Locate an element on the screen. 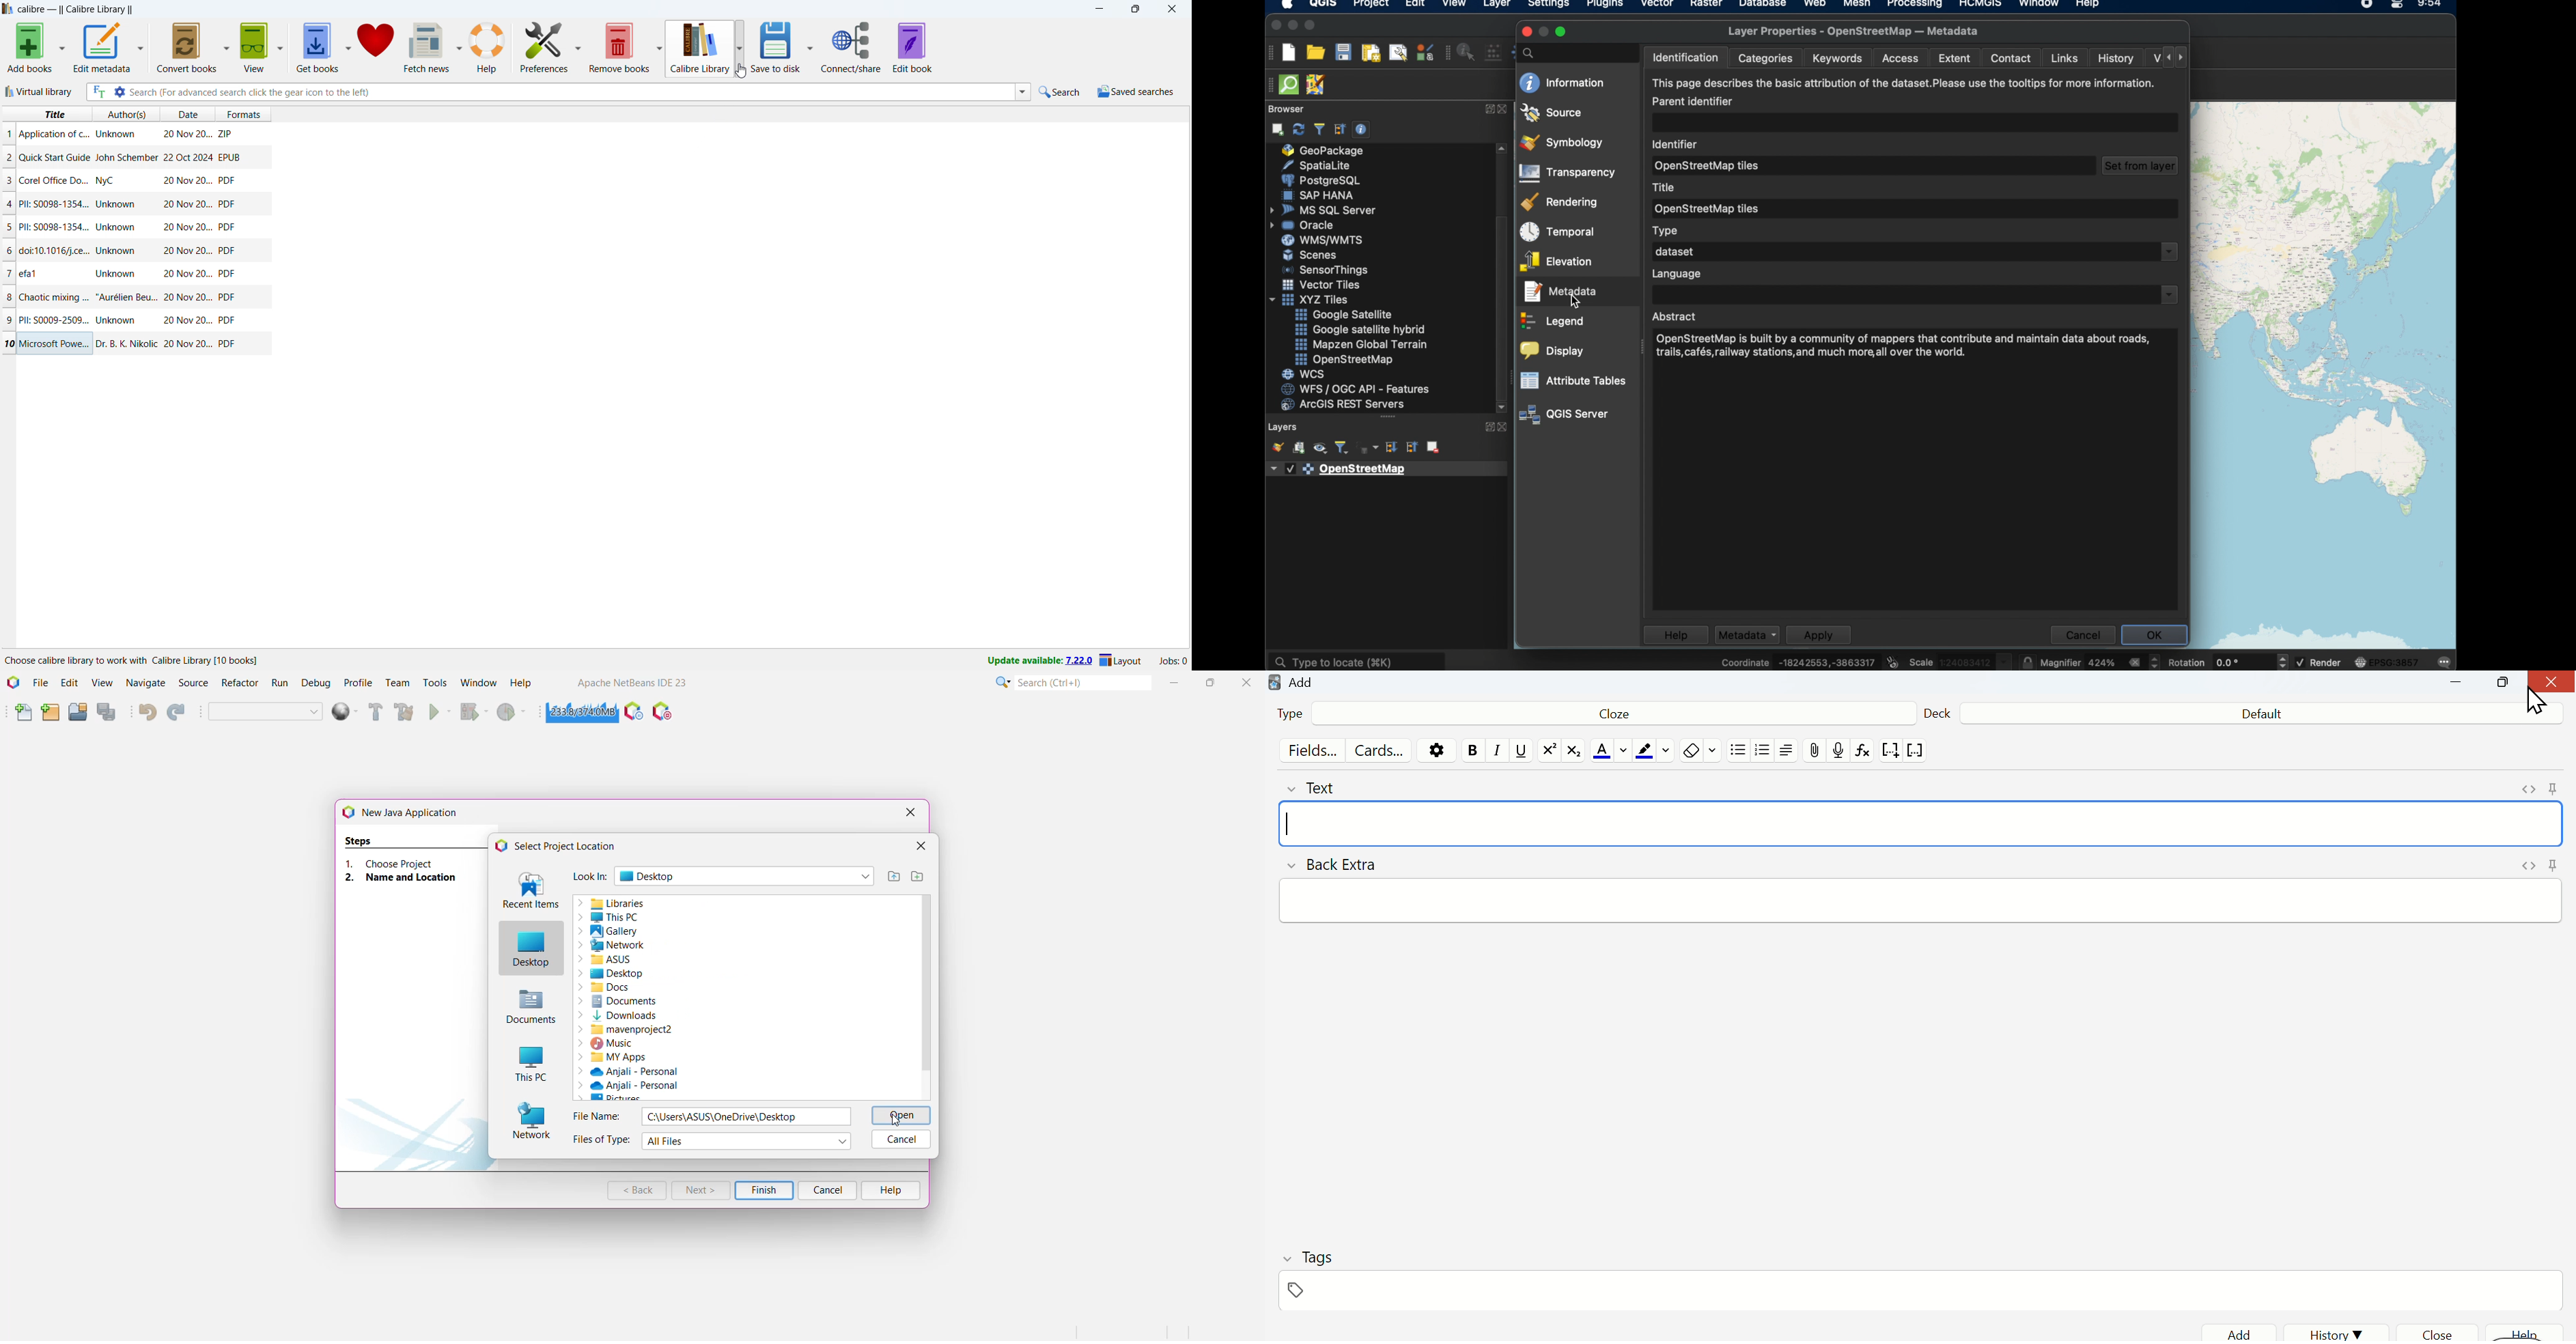 The width and height of the screenshot is (2576, 1344). Date is located at coordinates (188, 135).